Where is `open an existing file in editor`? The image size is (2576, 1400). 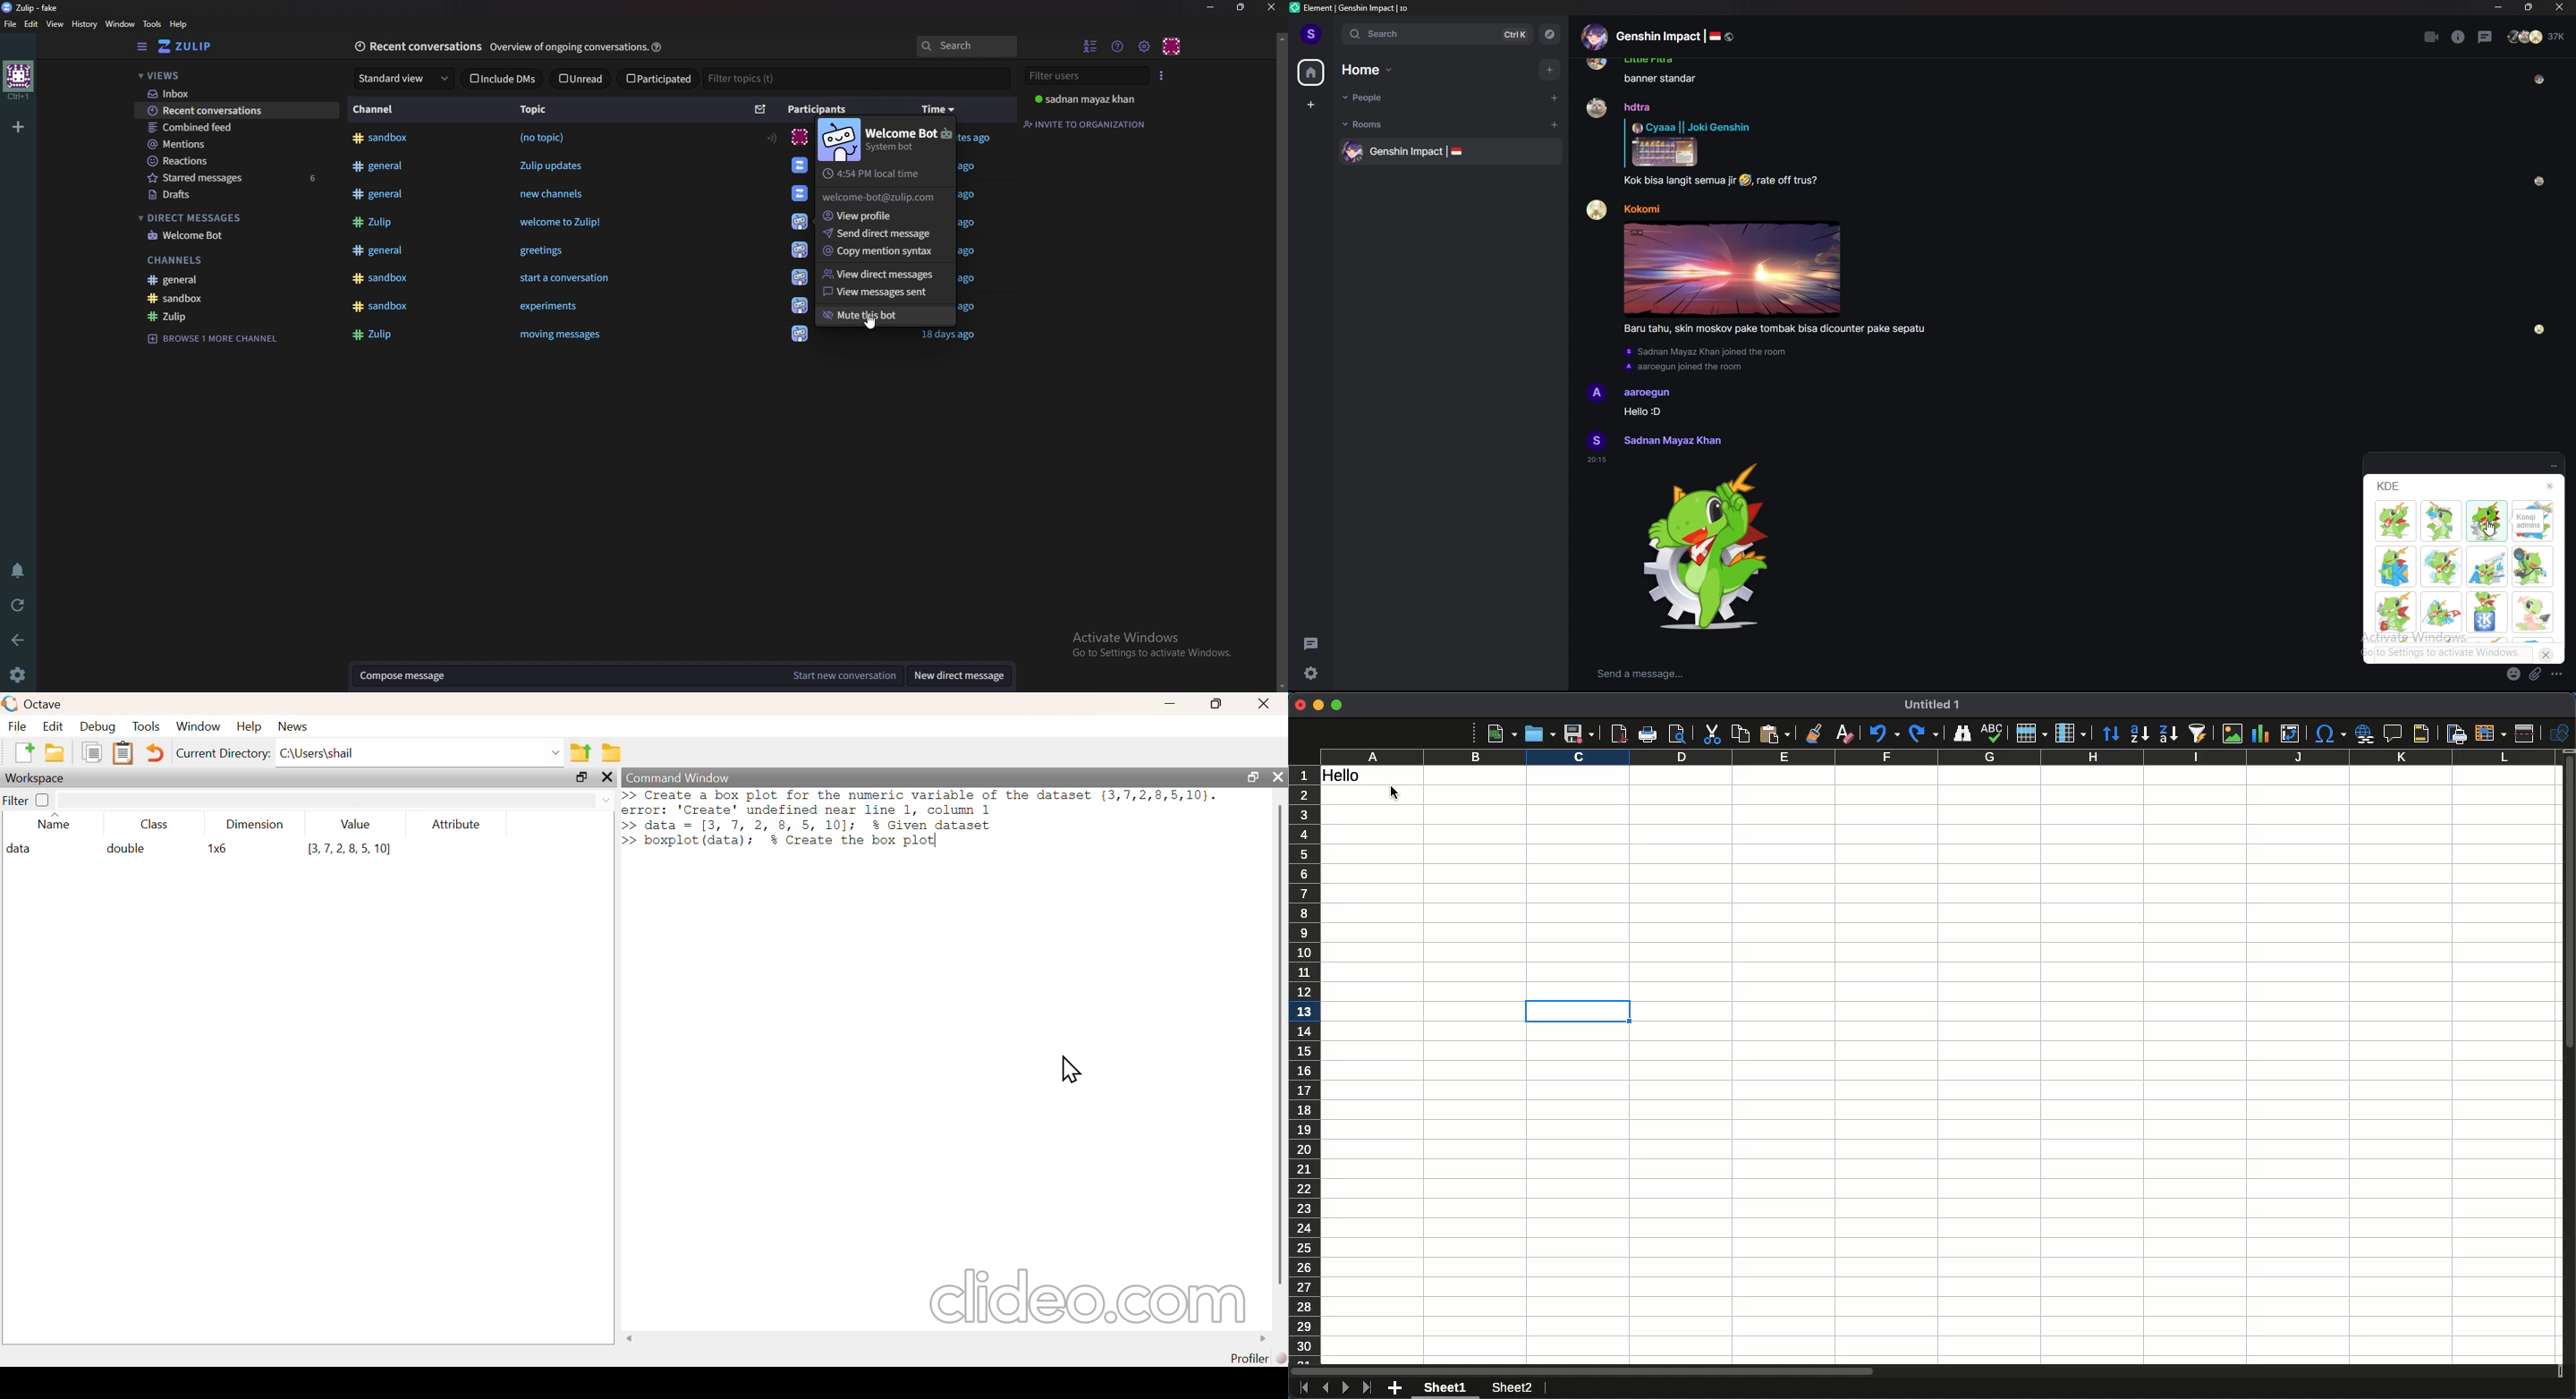
open an existing file in editor is located at coordinates (55, 753).